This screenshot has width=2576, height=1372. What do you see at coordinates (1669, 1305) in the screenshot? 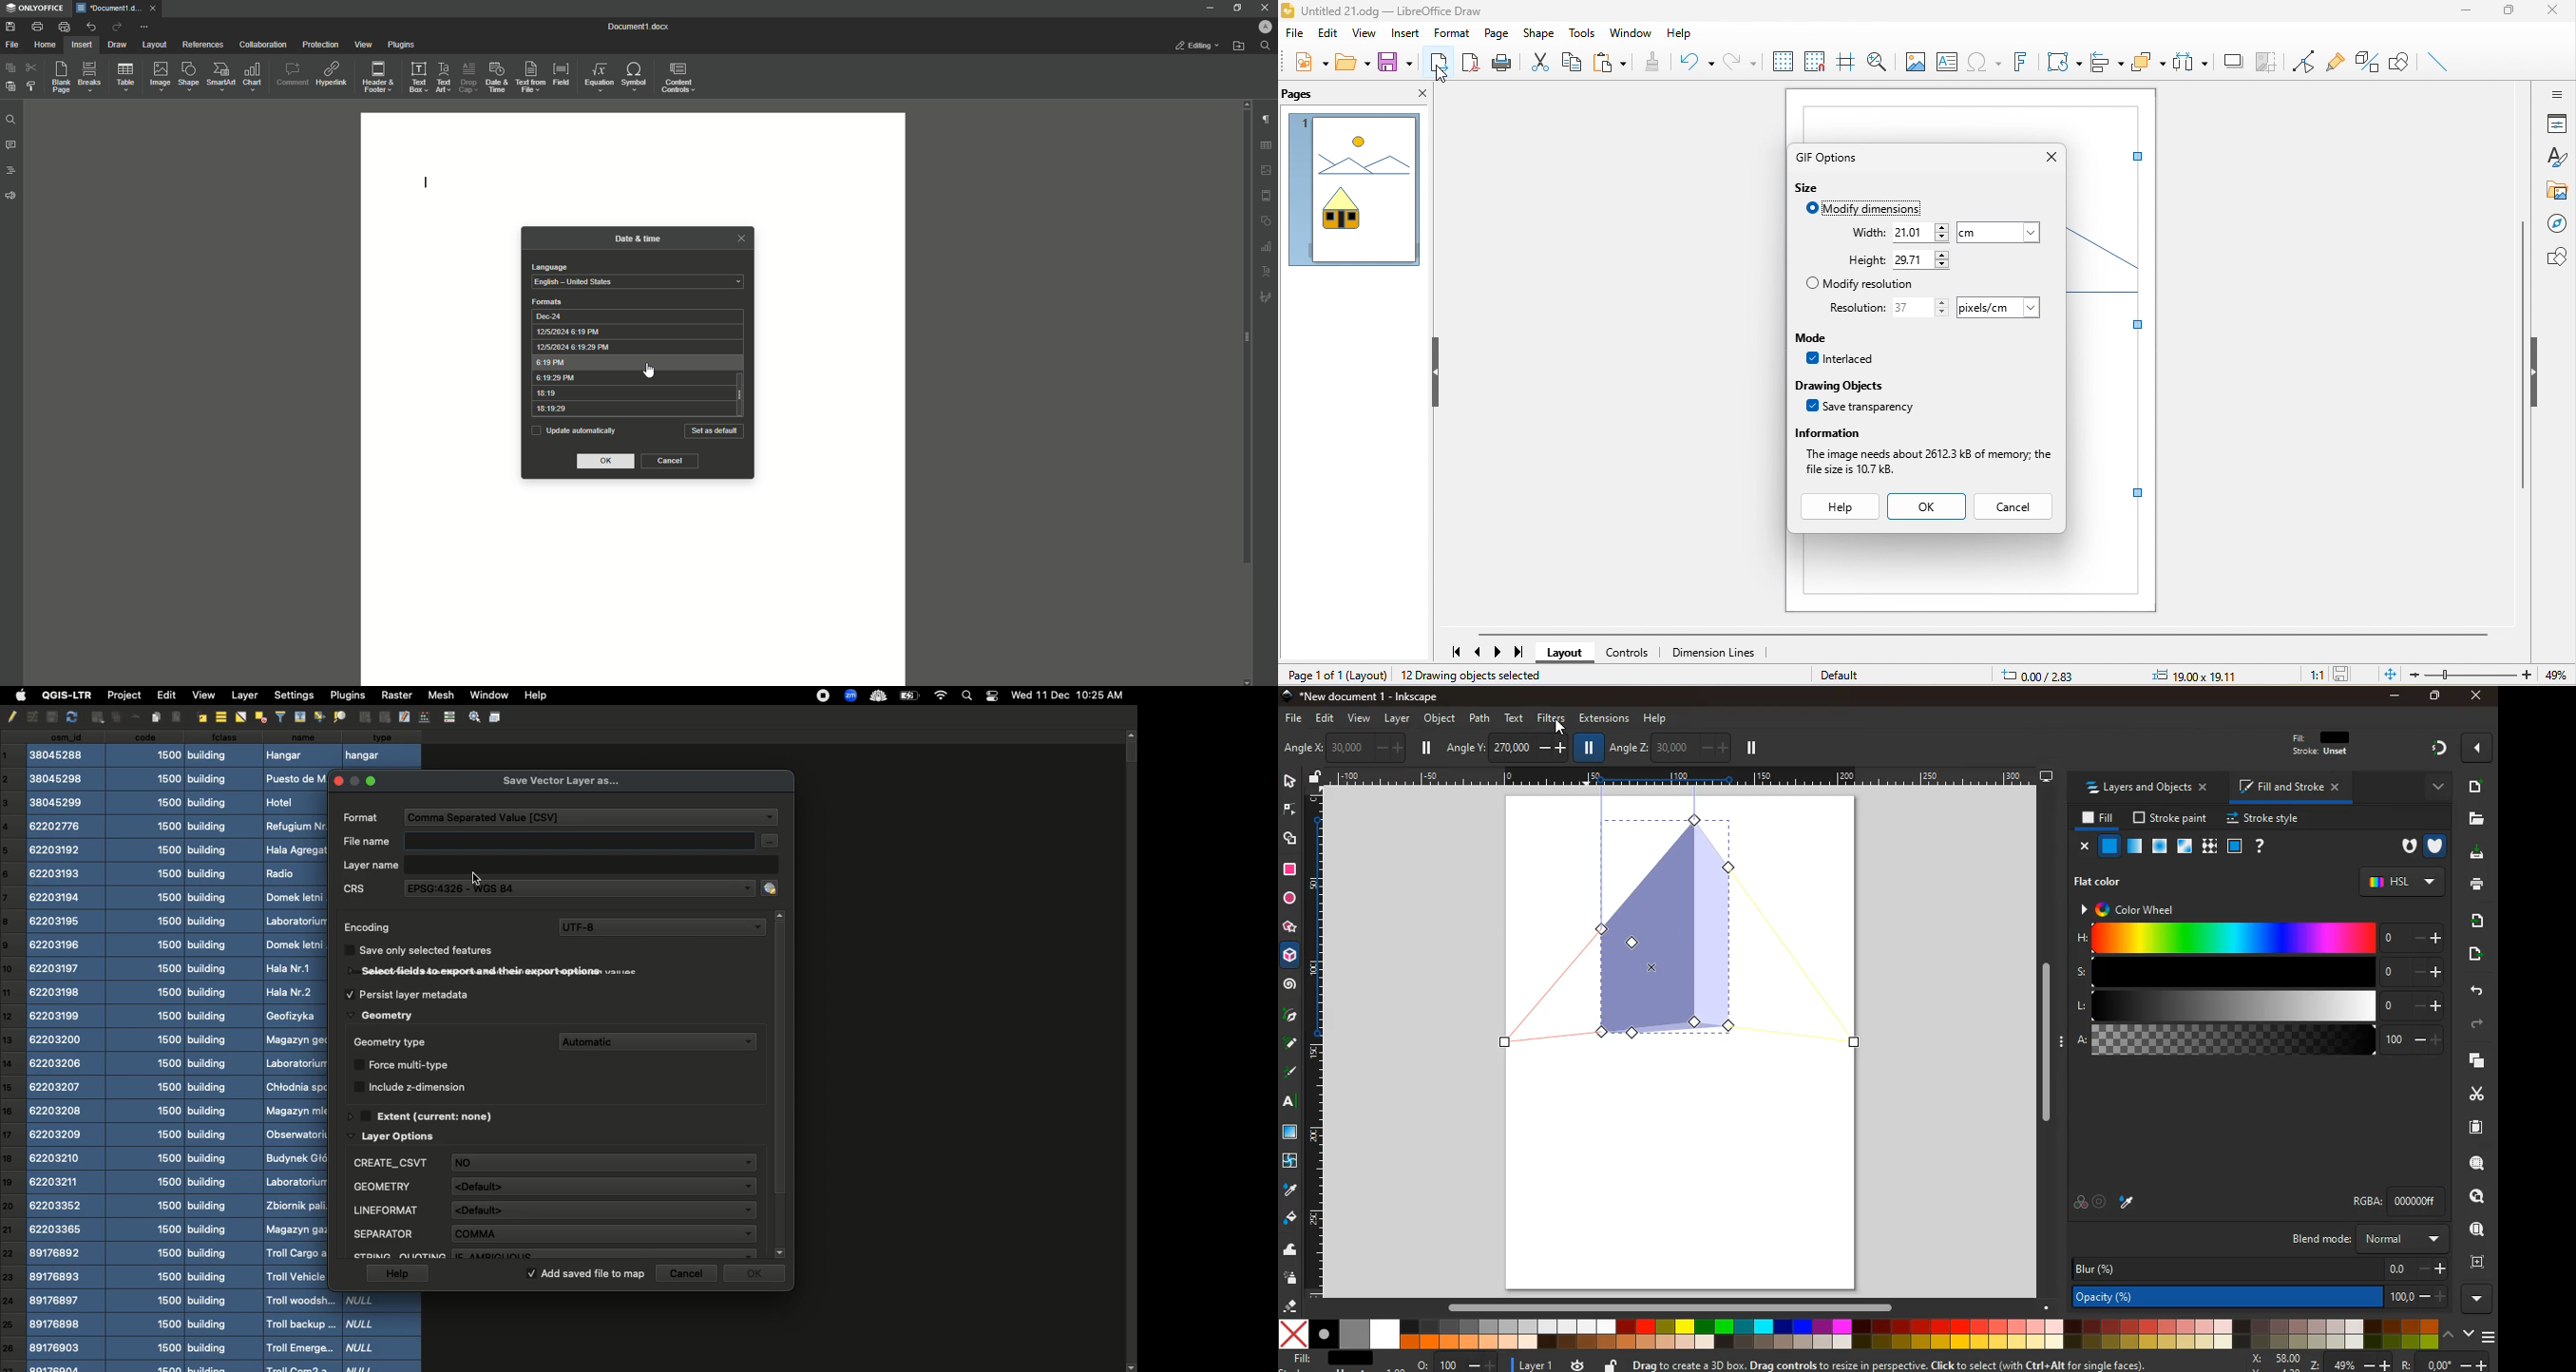
I see `Scrollbar` at bounding box center [1669, 1305].